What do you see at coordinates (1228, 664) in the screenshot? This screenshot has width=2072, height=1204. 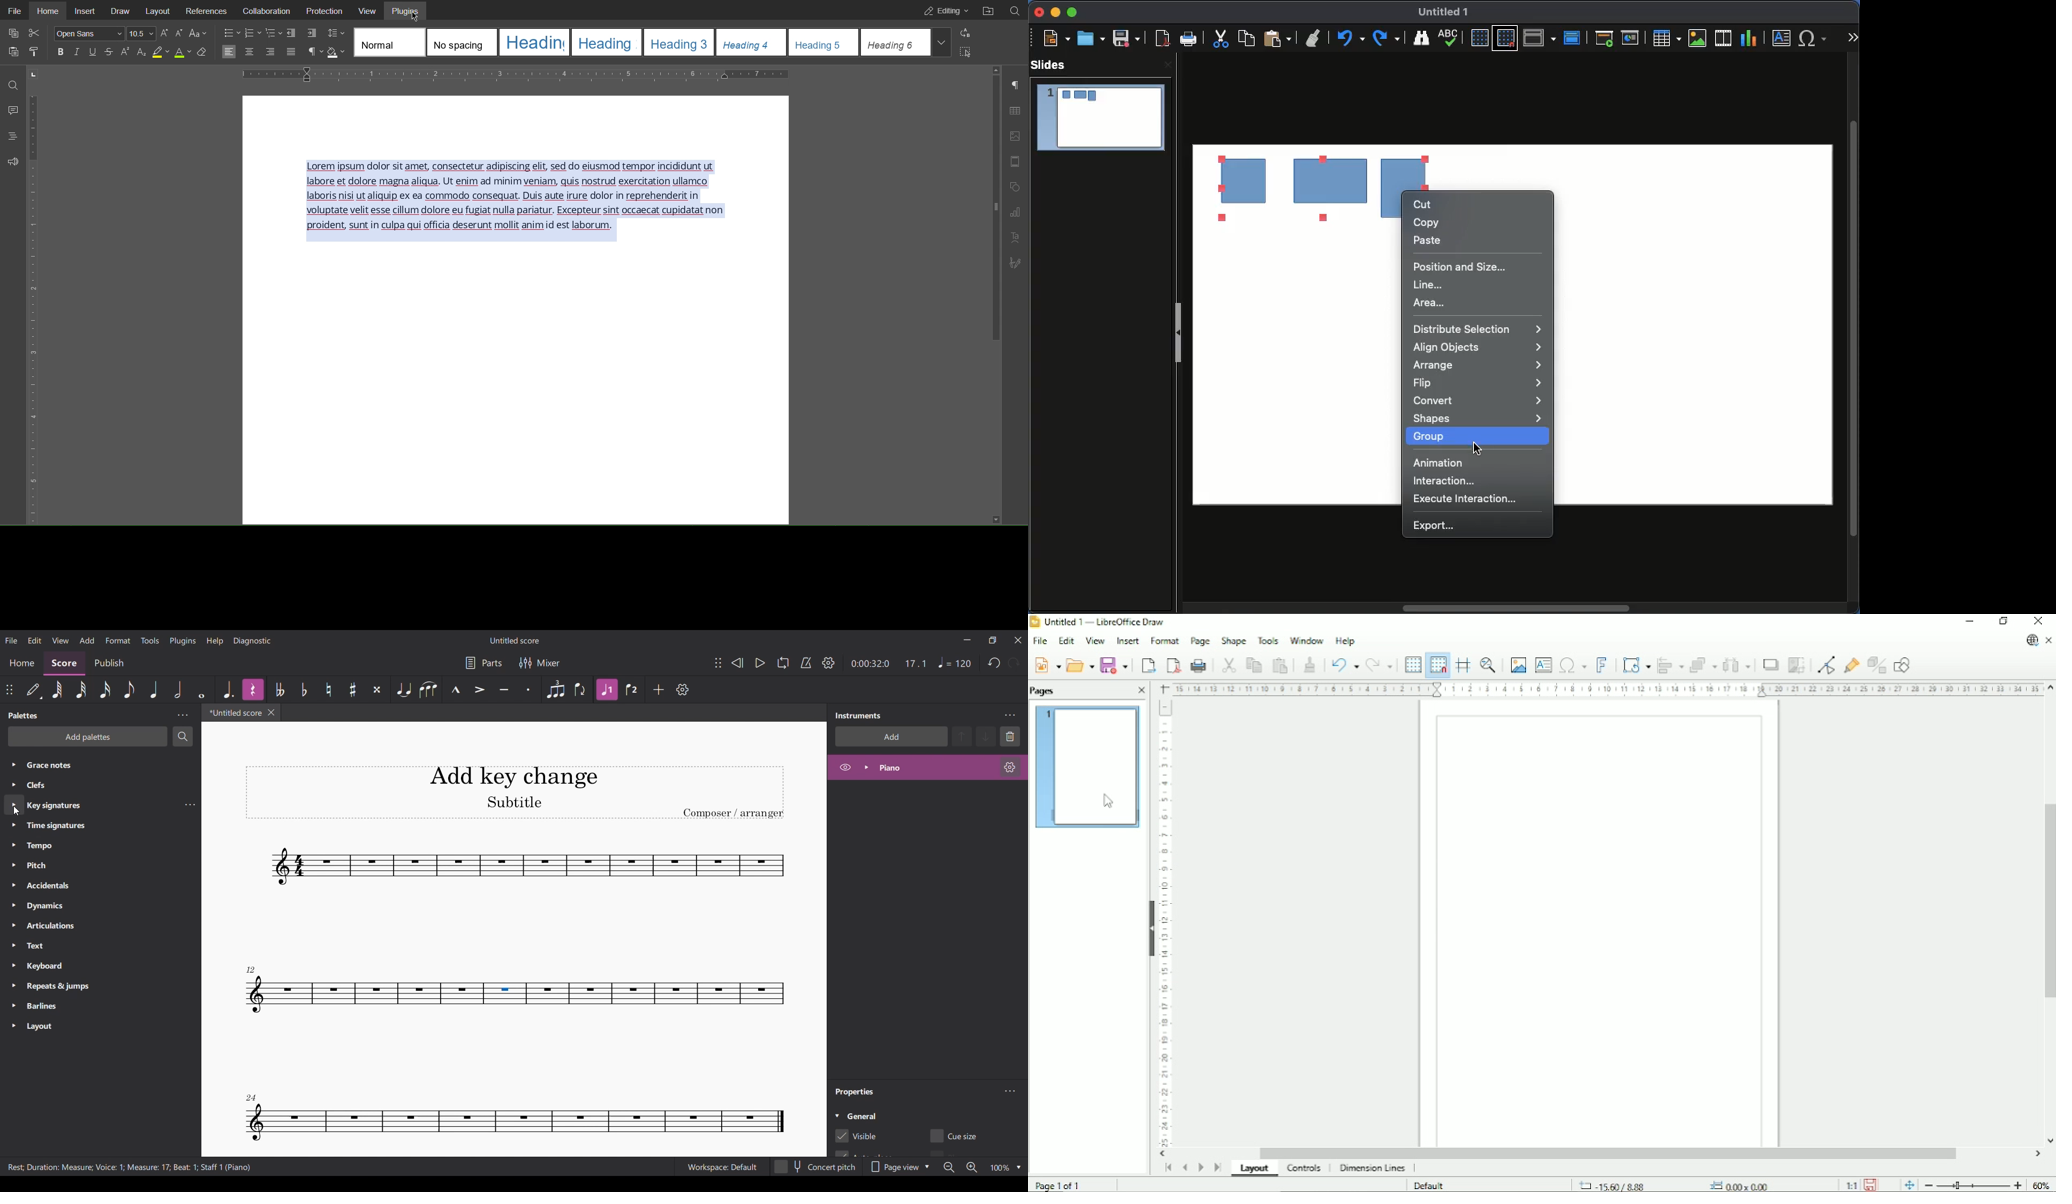 I see `Cut` at bounding box center [1228, 664].